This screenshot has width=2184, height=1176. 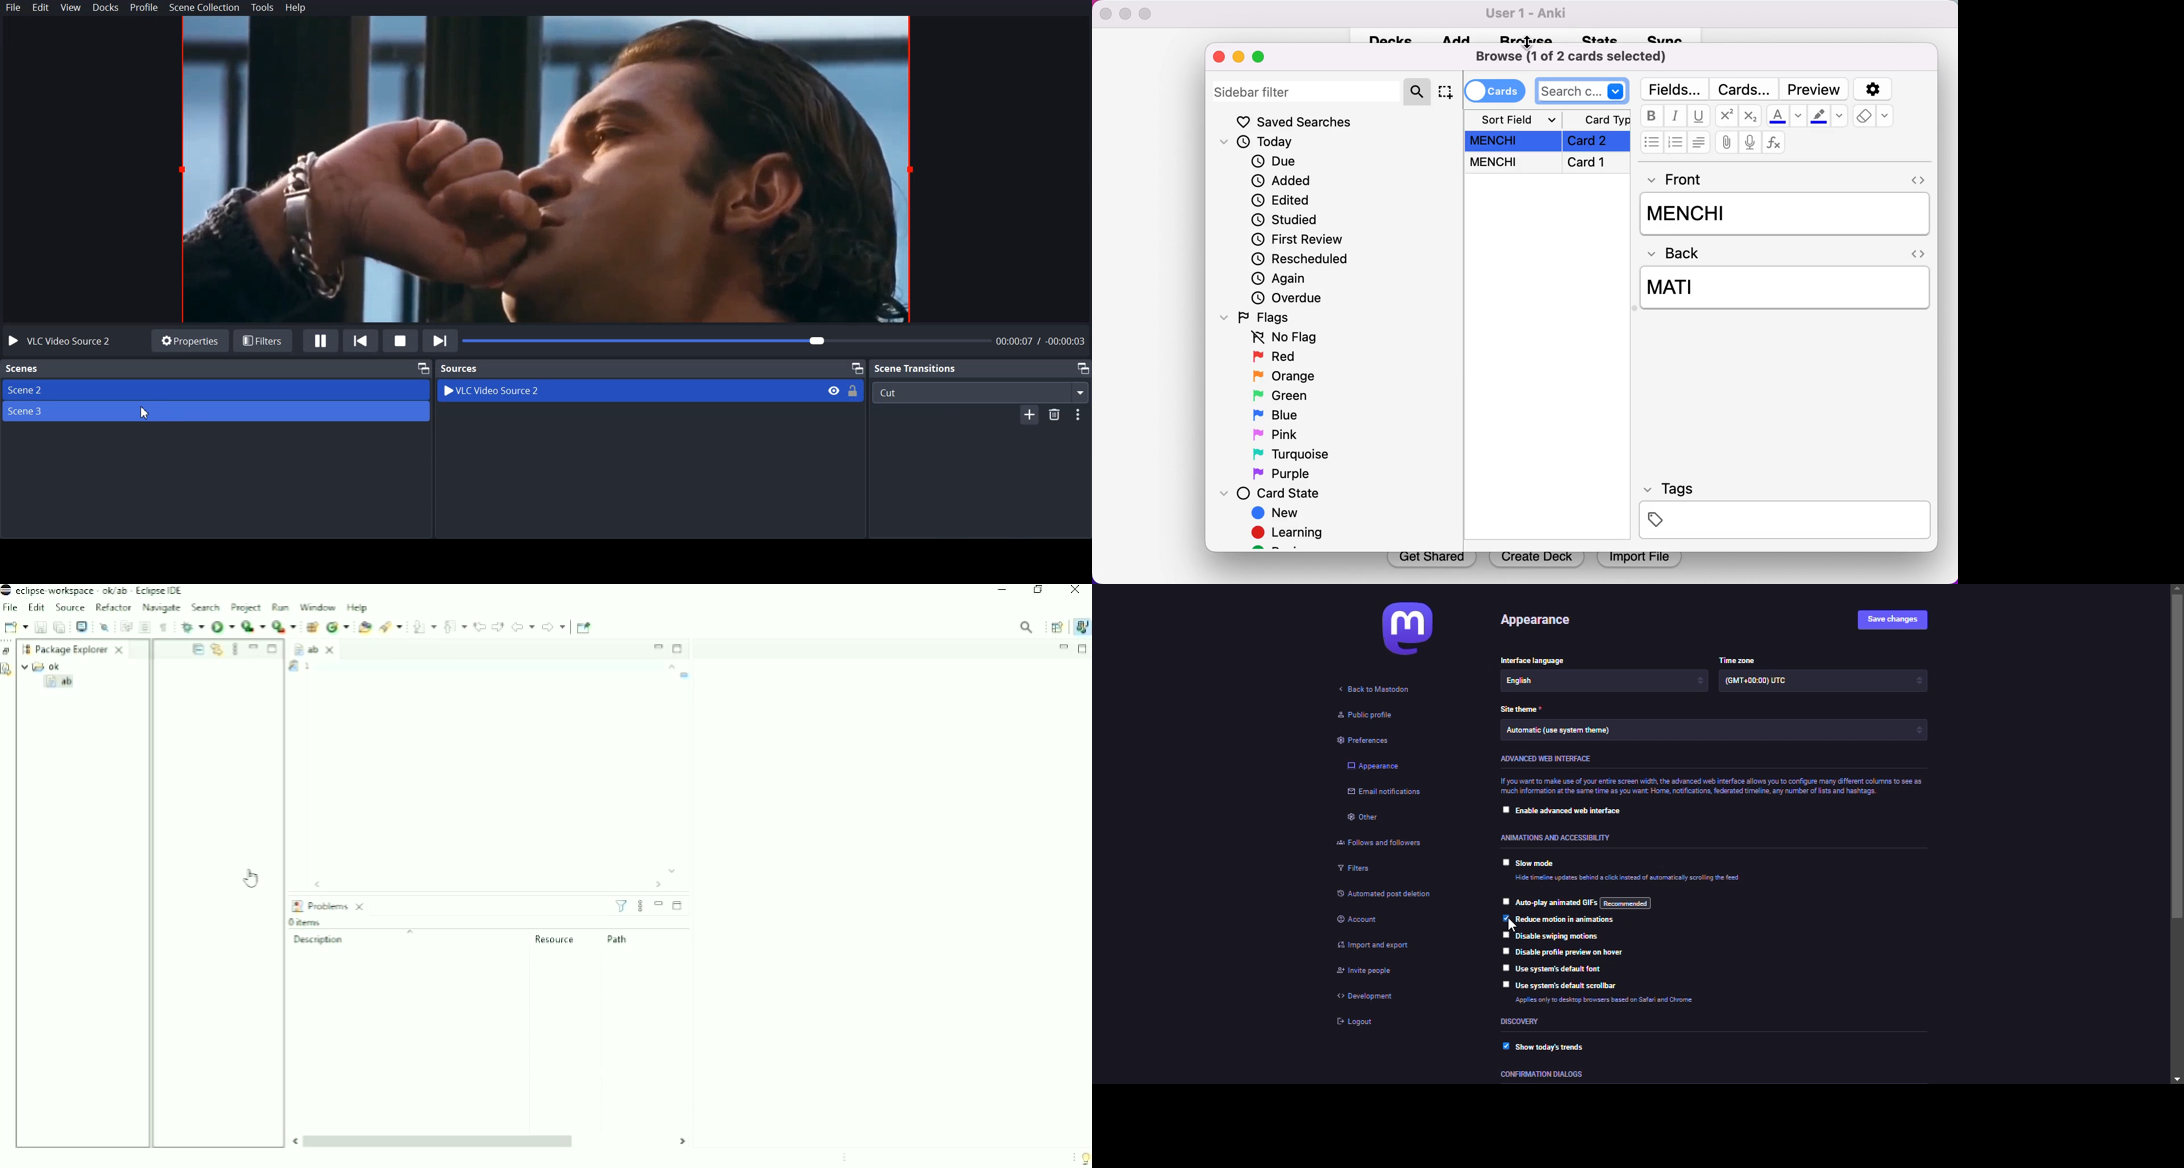 What do you see at coordinates (1355, 868) in the screenshot?
I see `filters` at bounding box center [1355, 868].